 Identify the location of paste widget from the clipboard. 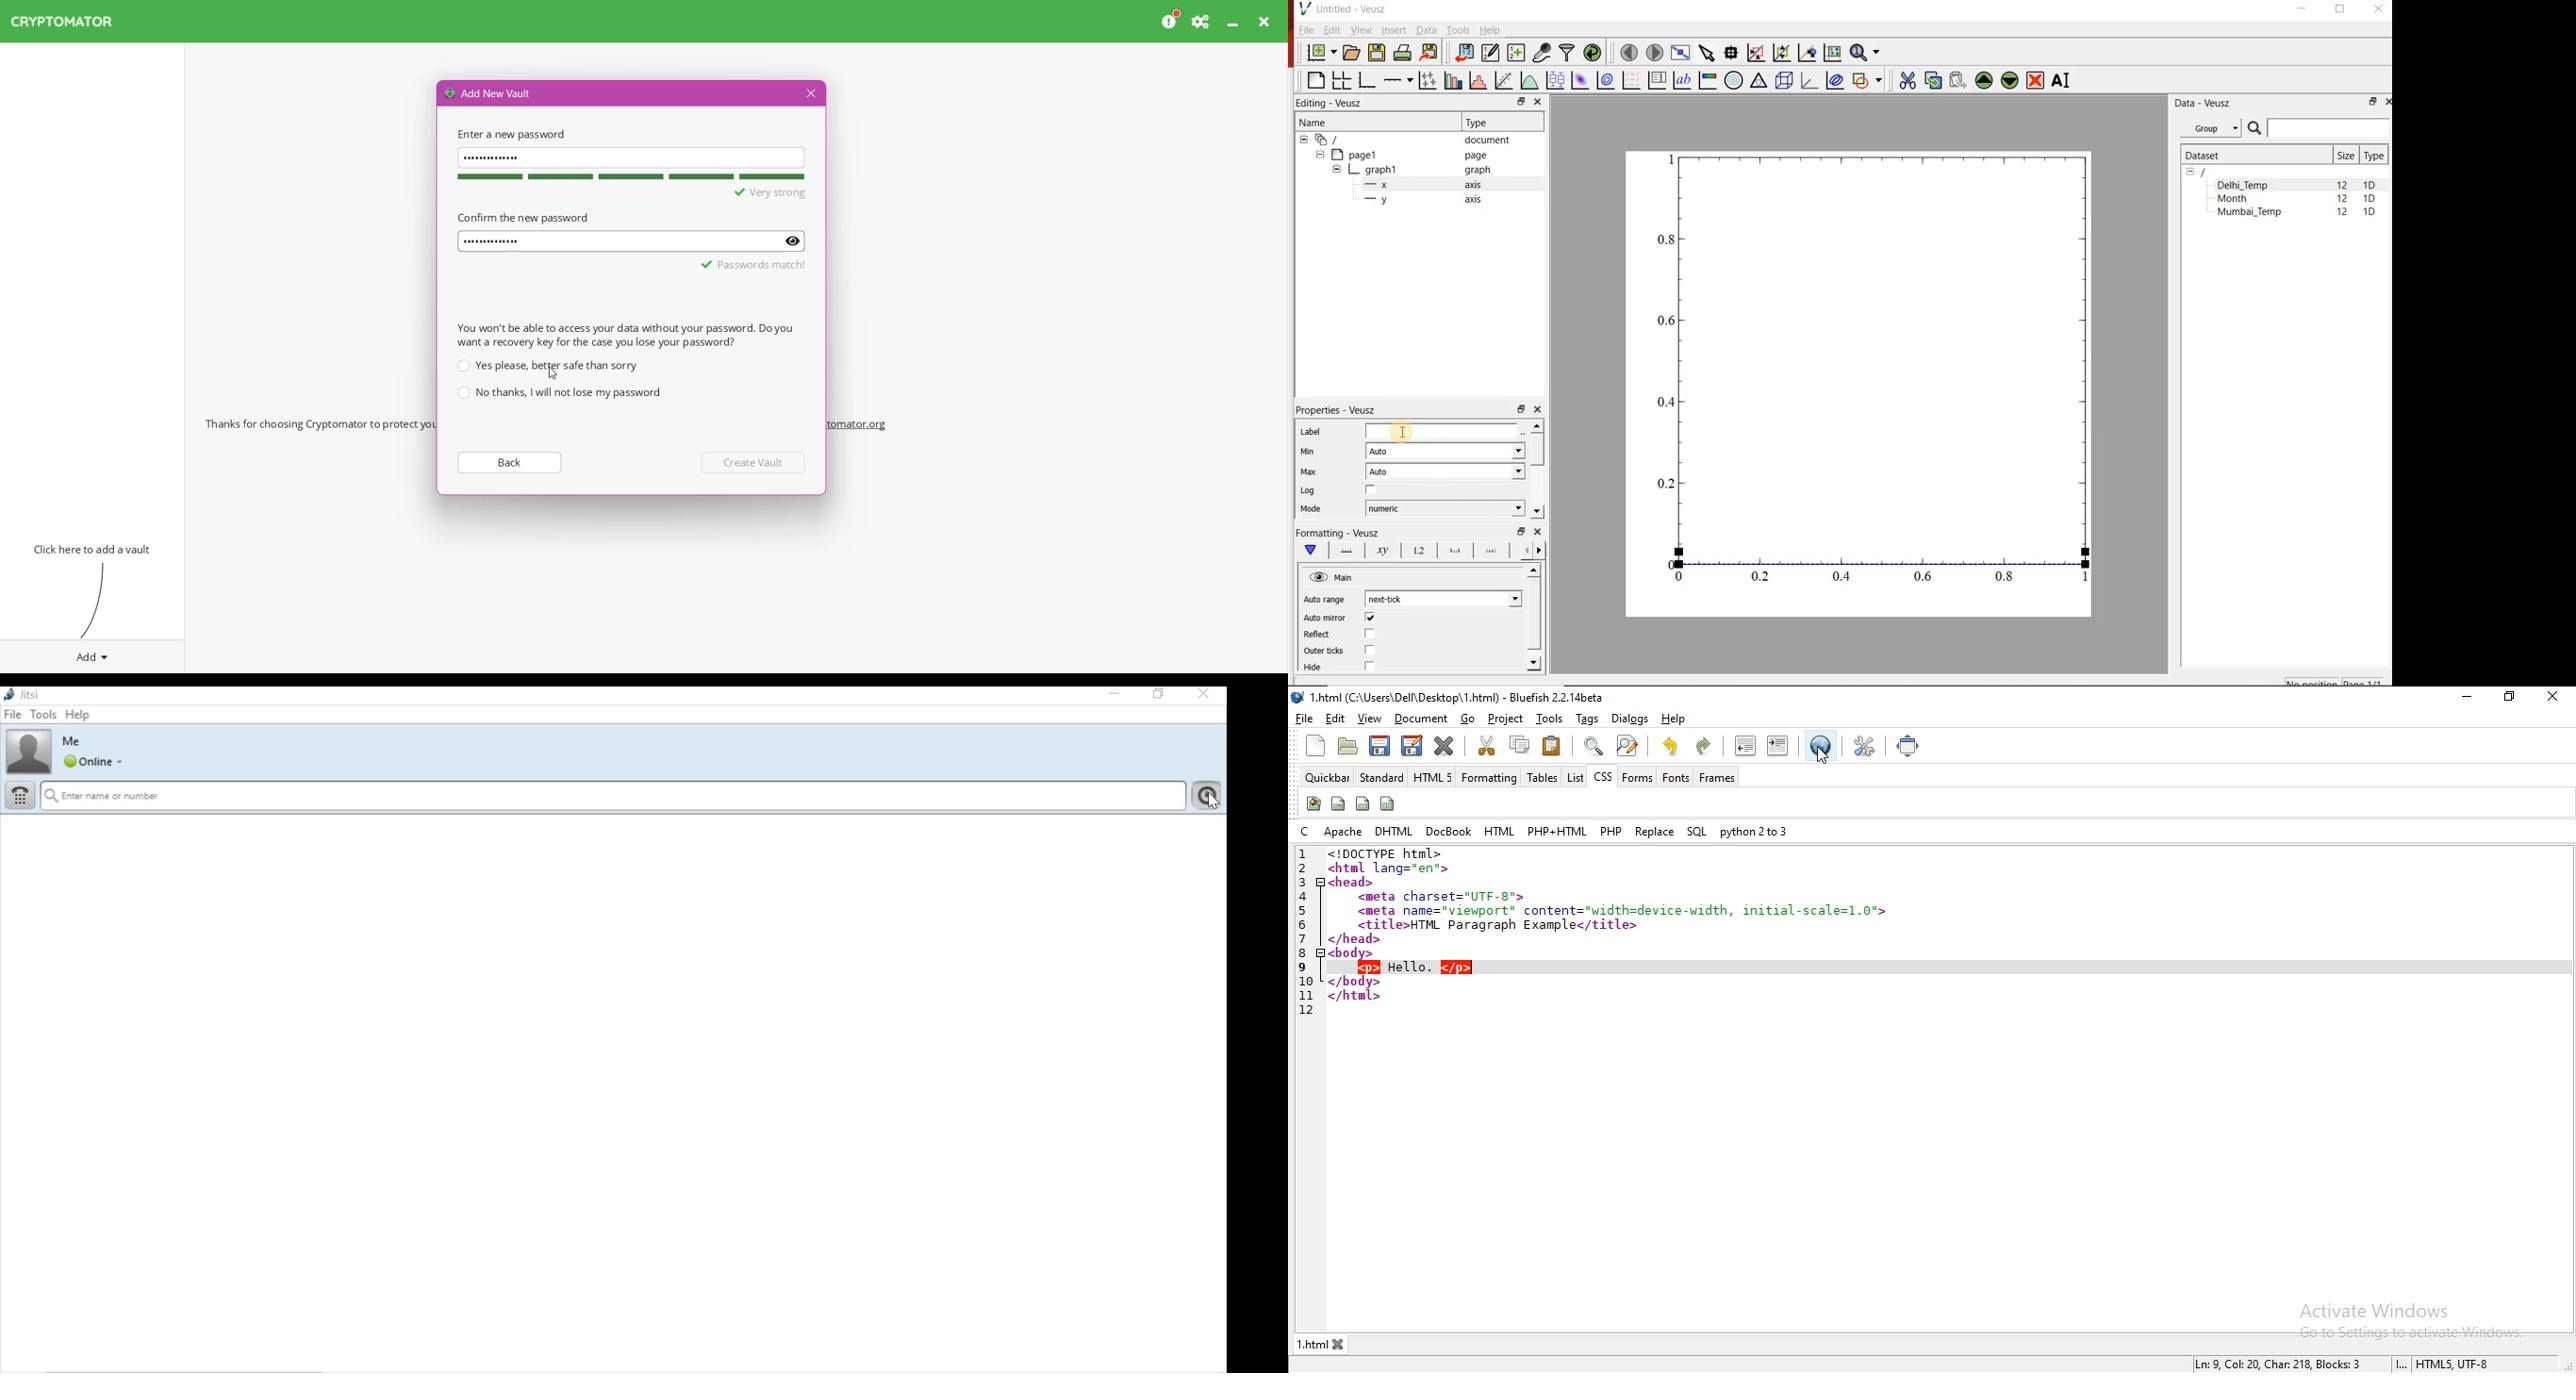
(1959, 80).